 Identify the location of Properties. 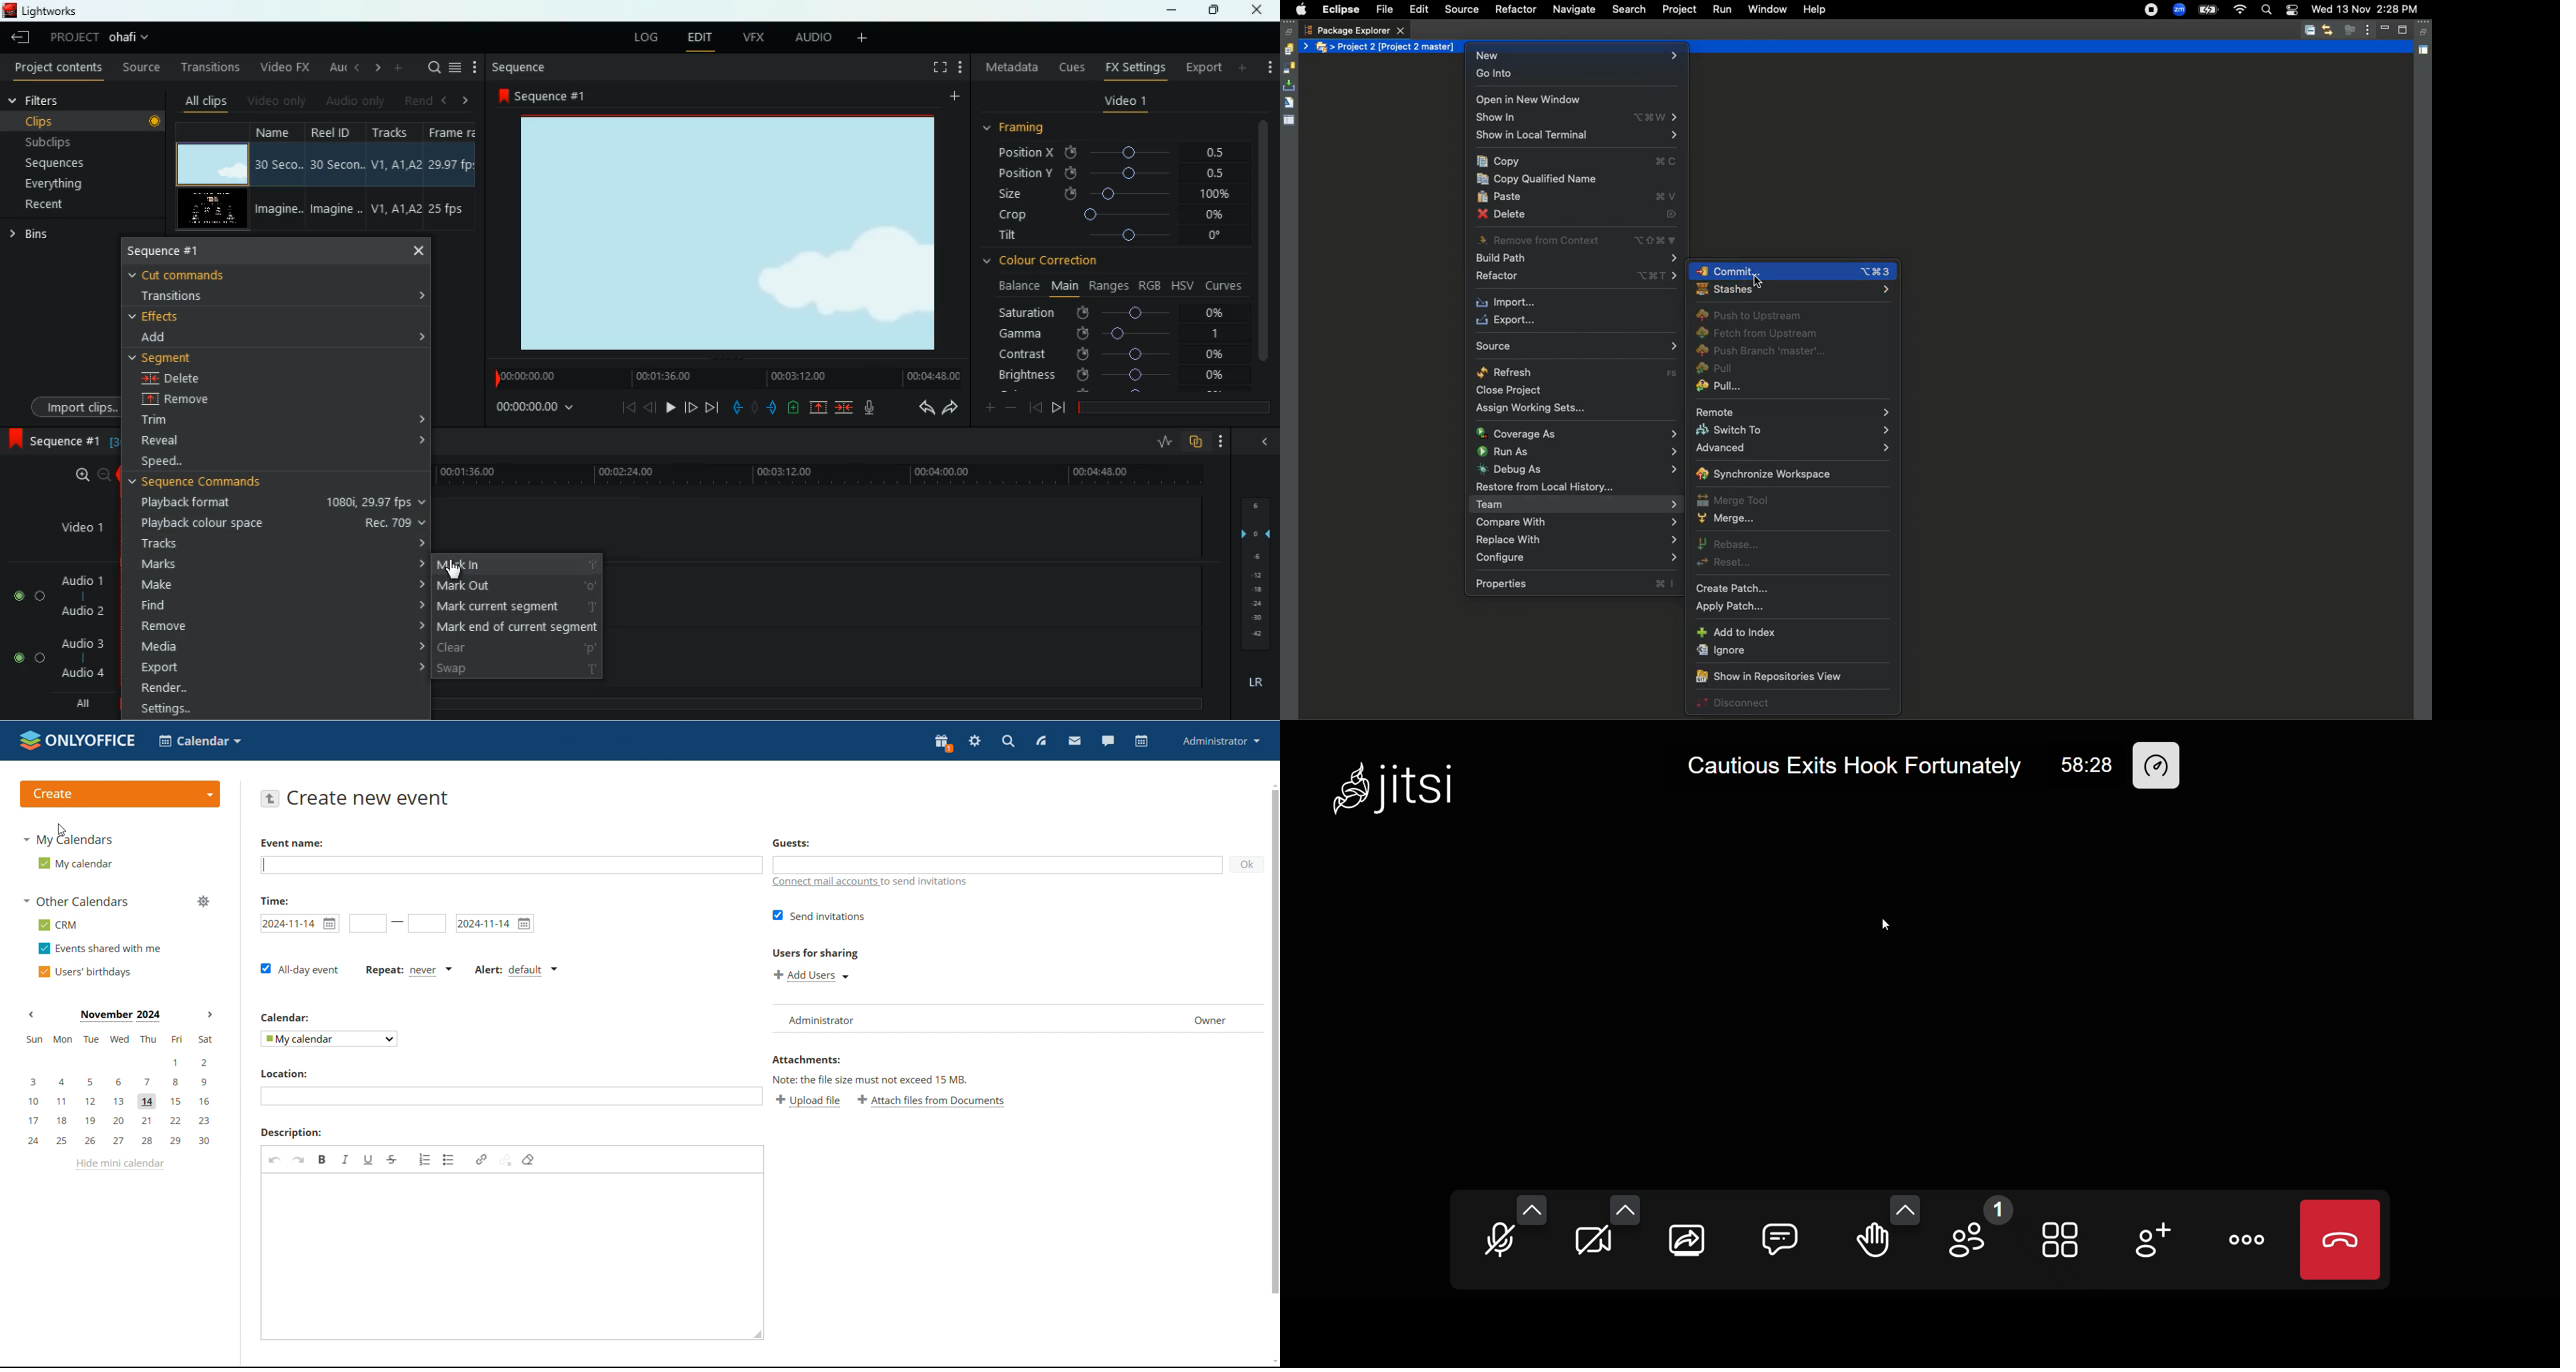
(1290, 119).